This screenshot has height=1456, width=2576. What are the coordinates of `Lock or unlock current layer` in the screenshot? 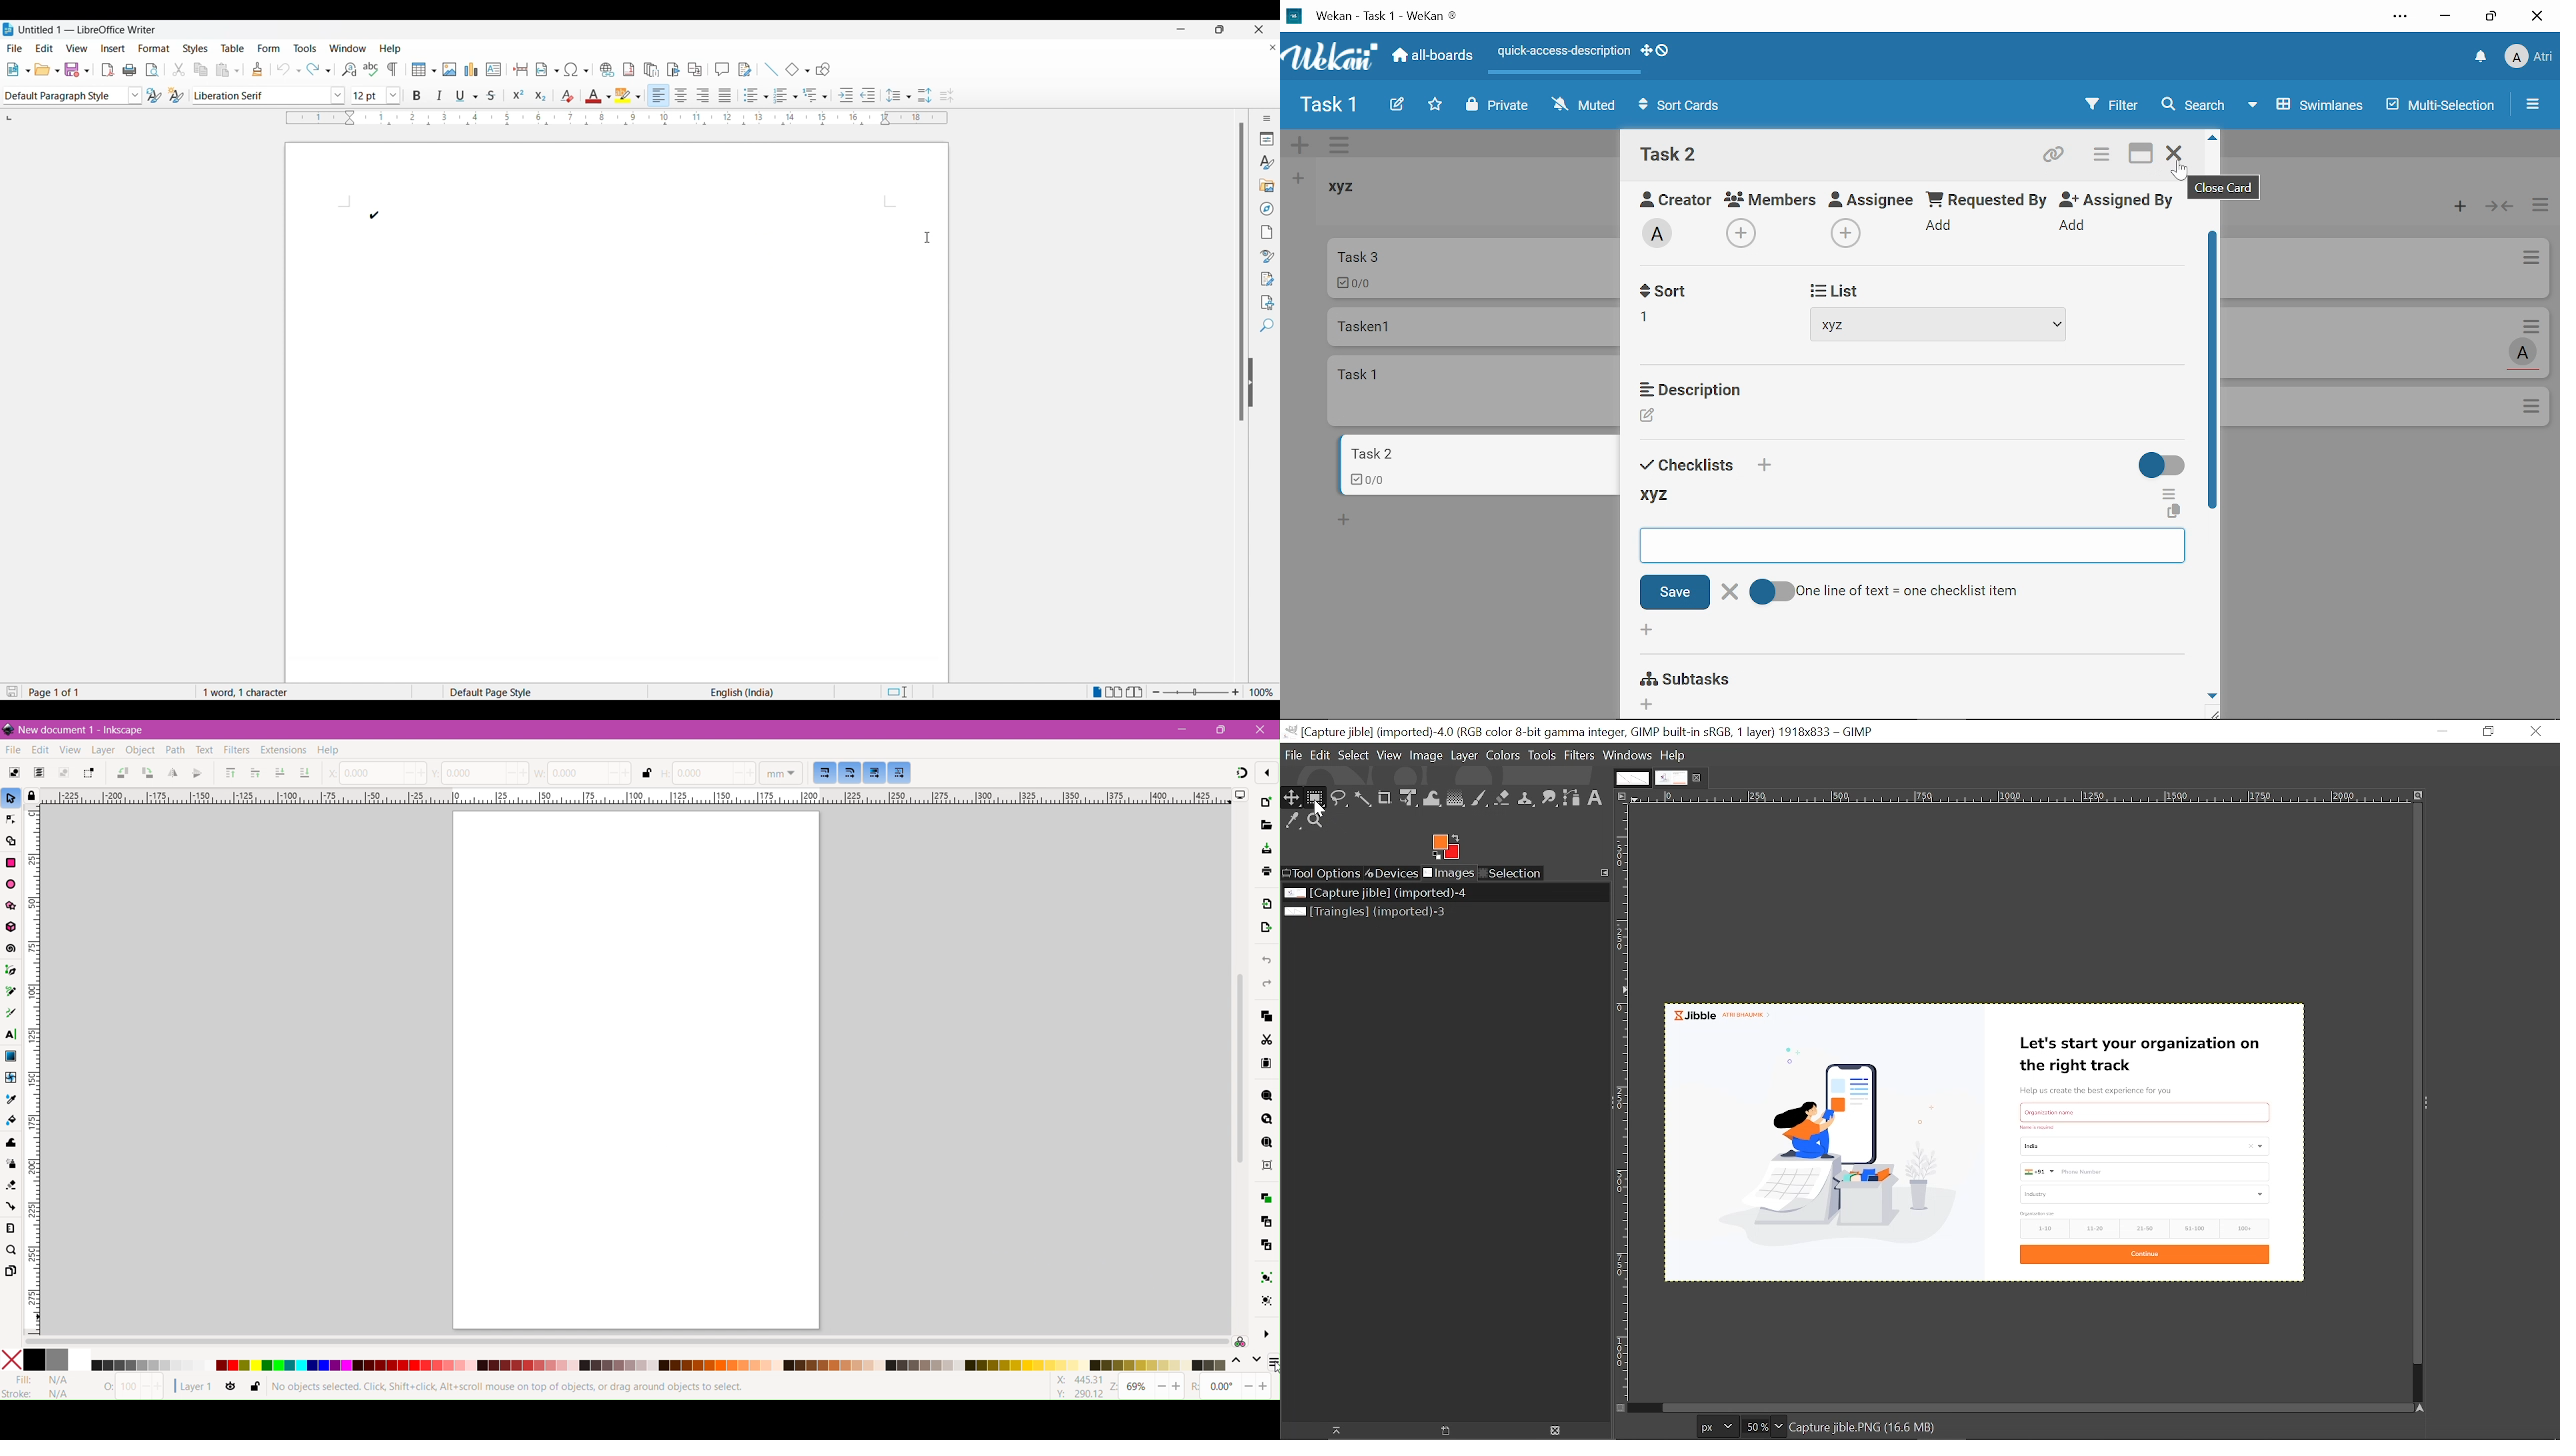 It's located at (254, 1388).